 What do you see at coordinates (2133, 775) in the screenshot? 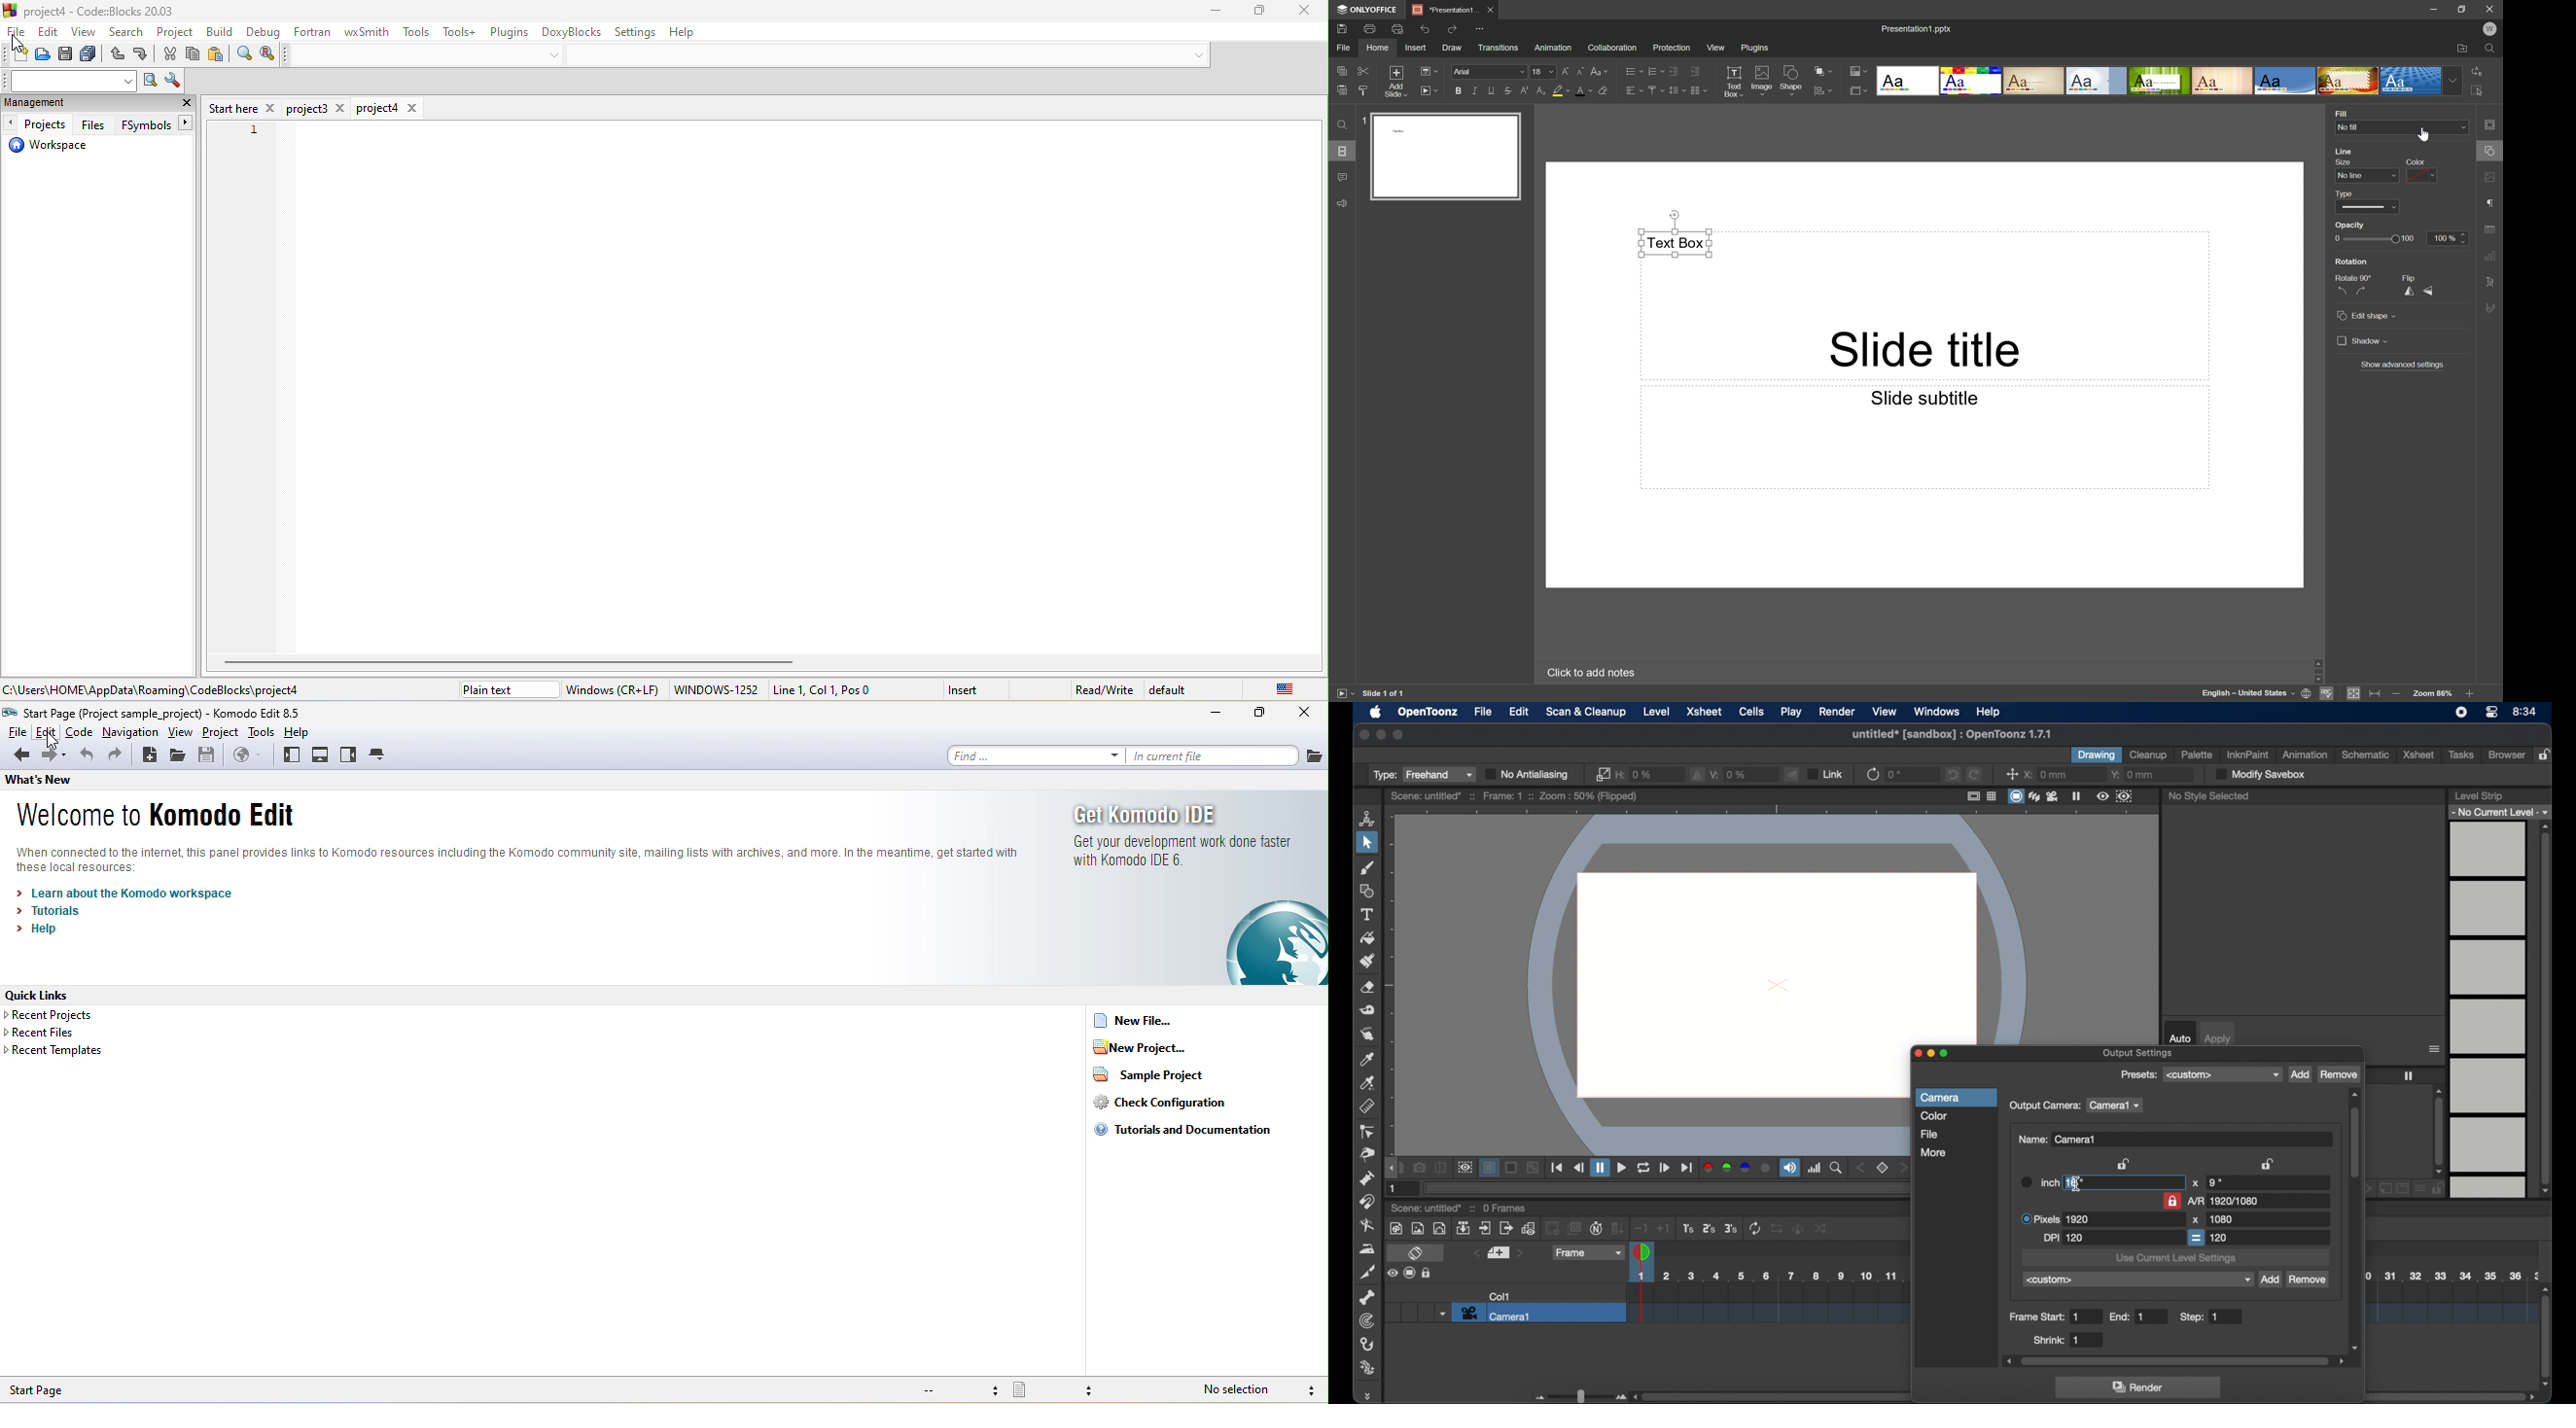
I see `y` at bounding box center [2133, 775].